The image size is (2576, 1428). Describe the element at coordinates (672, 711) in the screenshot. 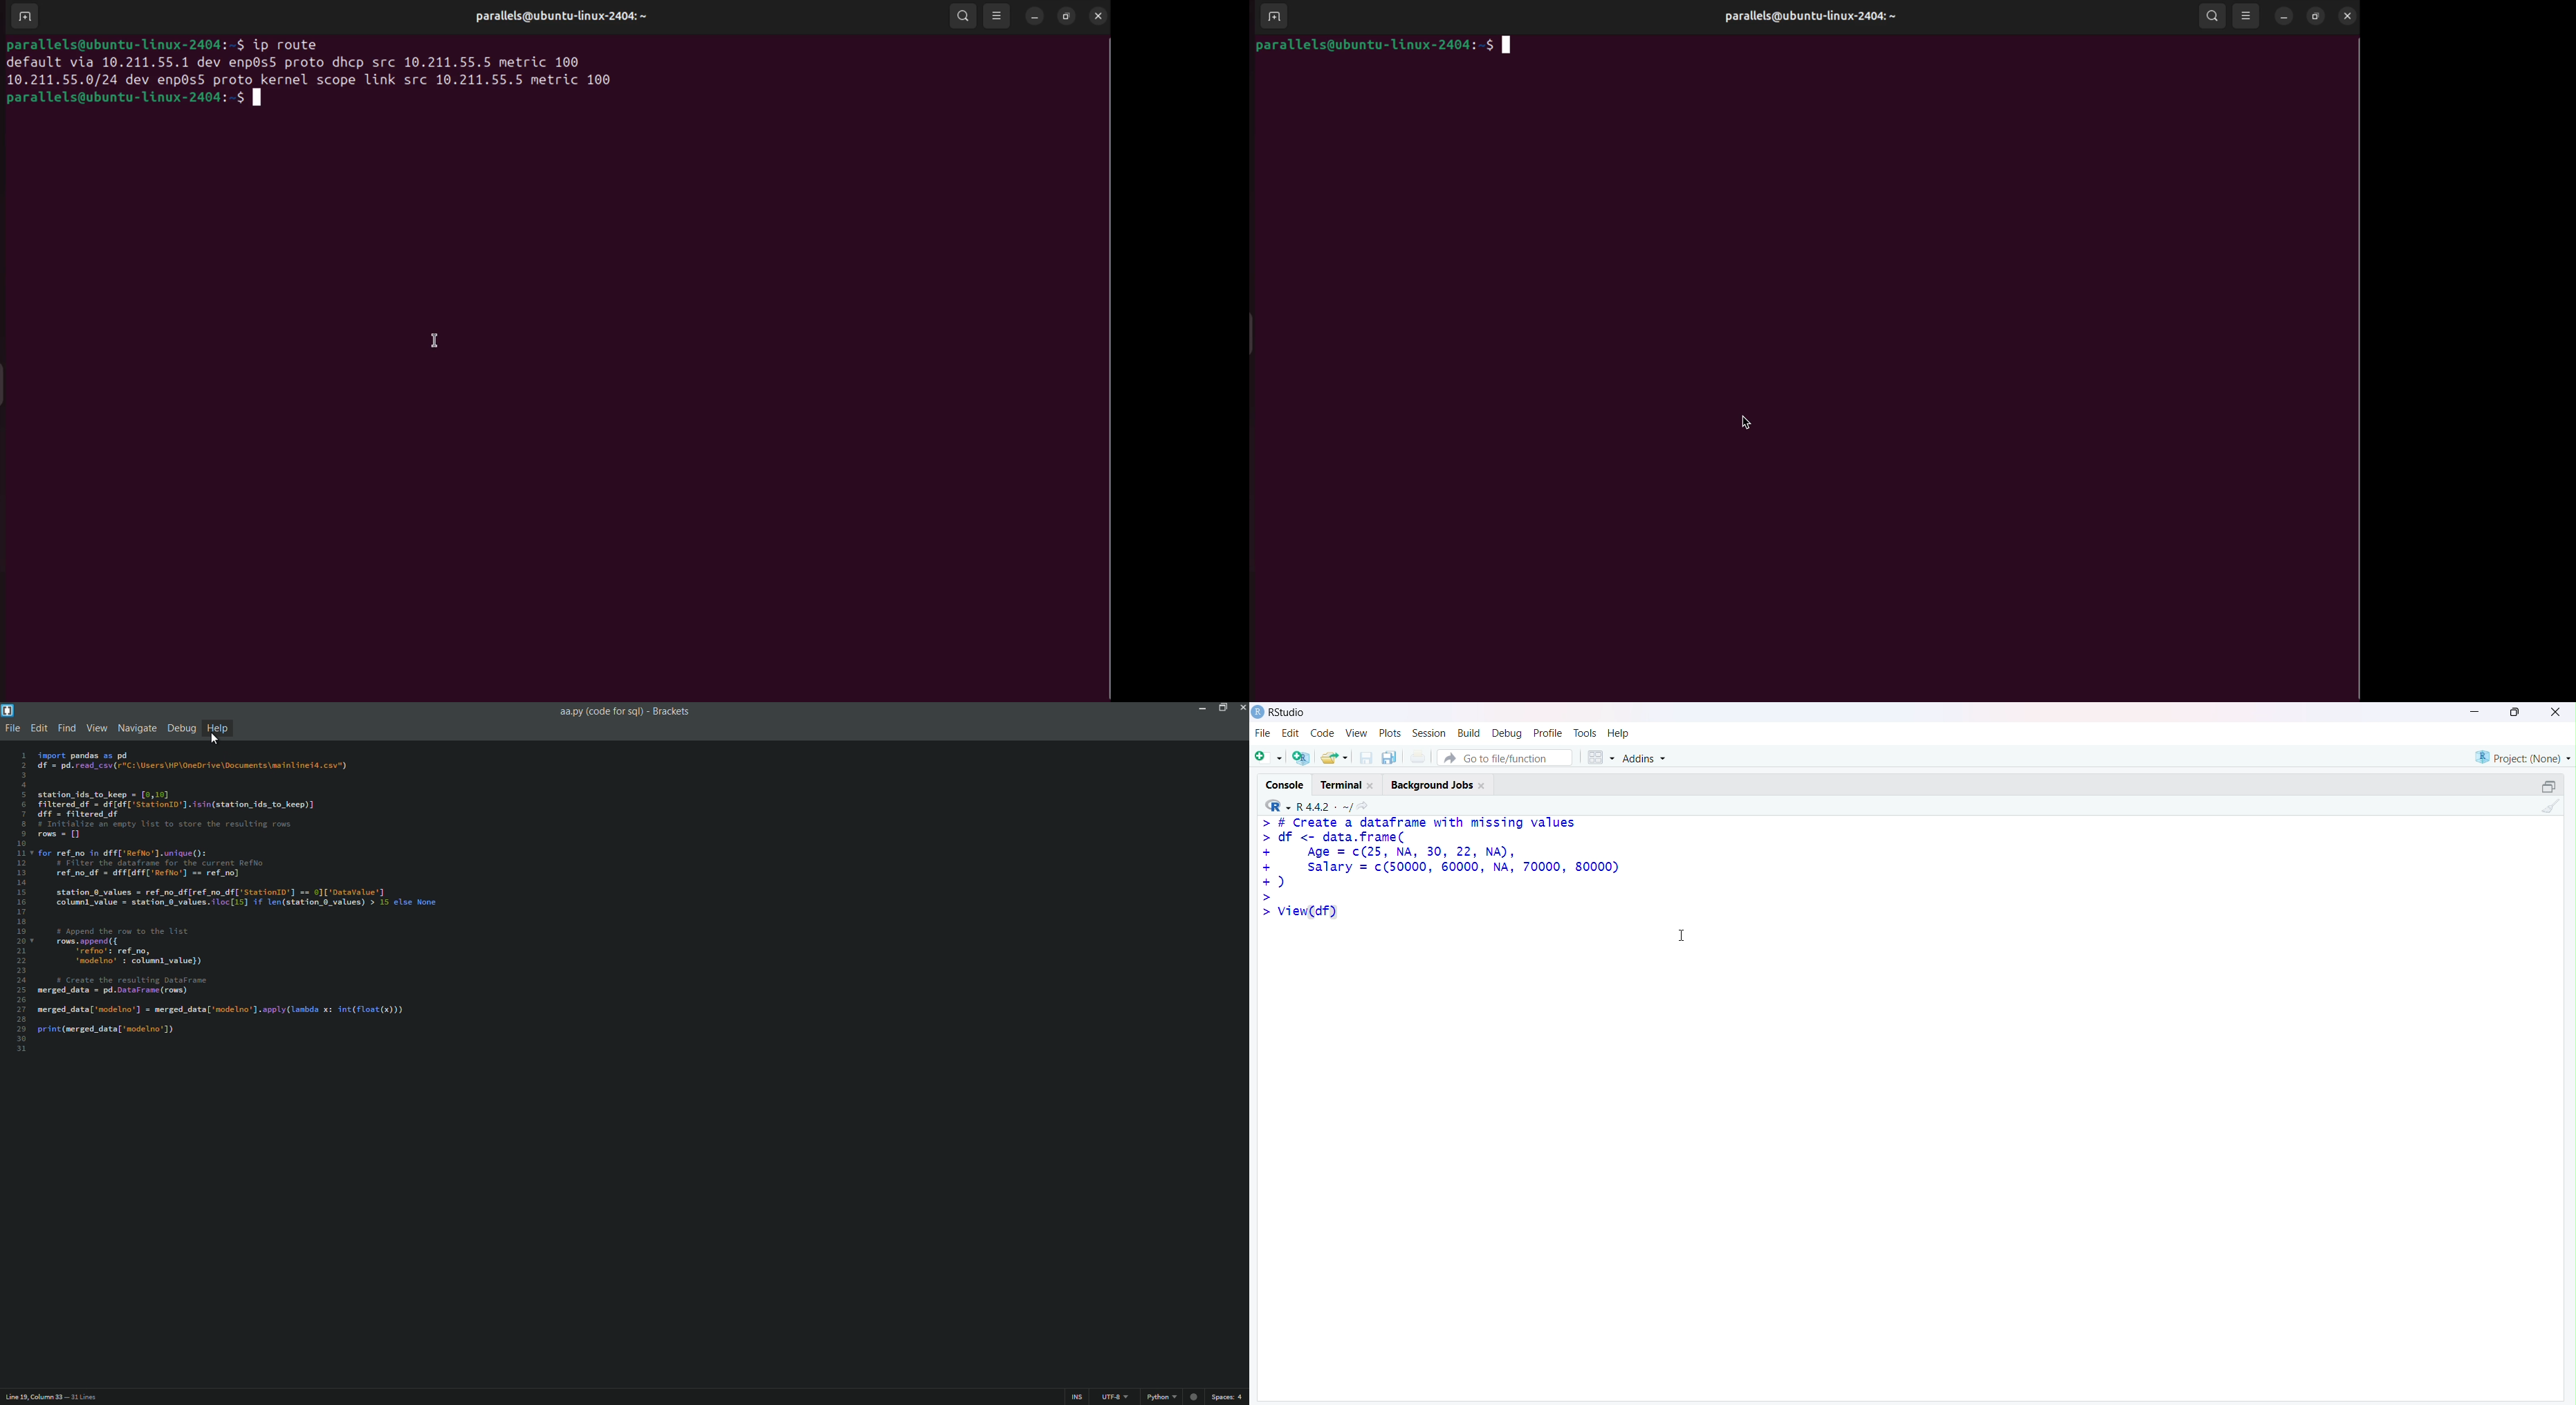

I see `Brackets` at that location.